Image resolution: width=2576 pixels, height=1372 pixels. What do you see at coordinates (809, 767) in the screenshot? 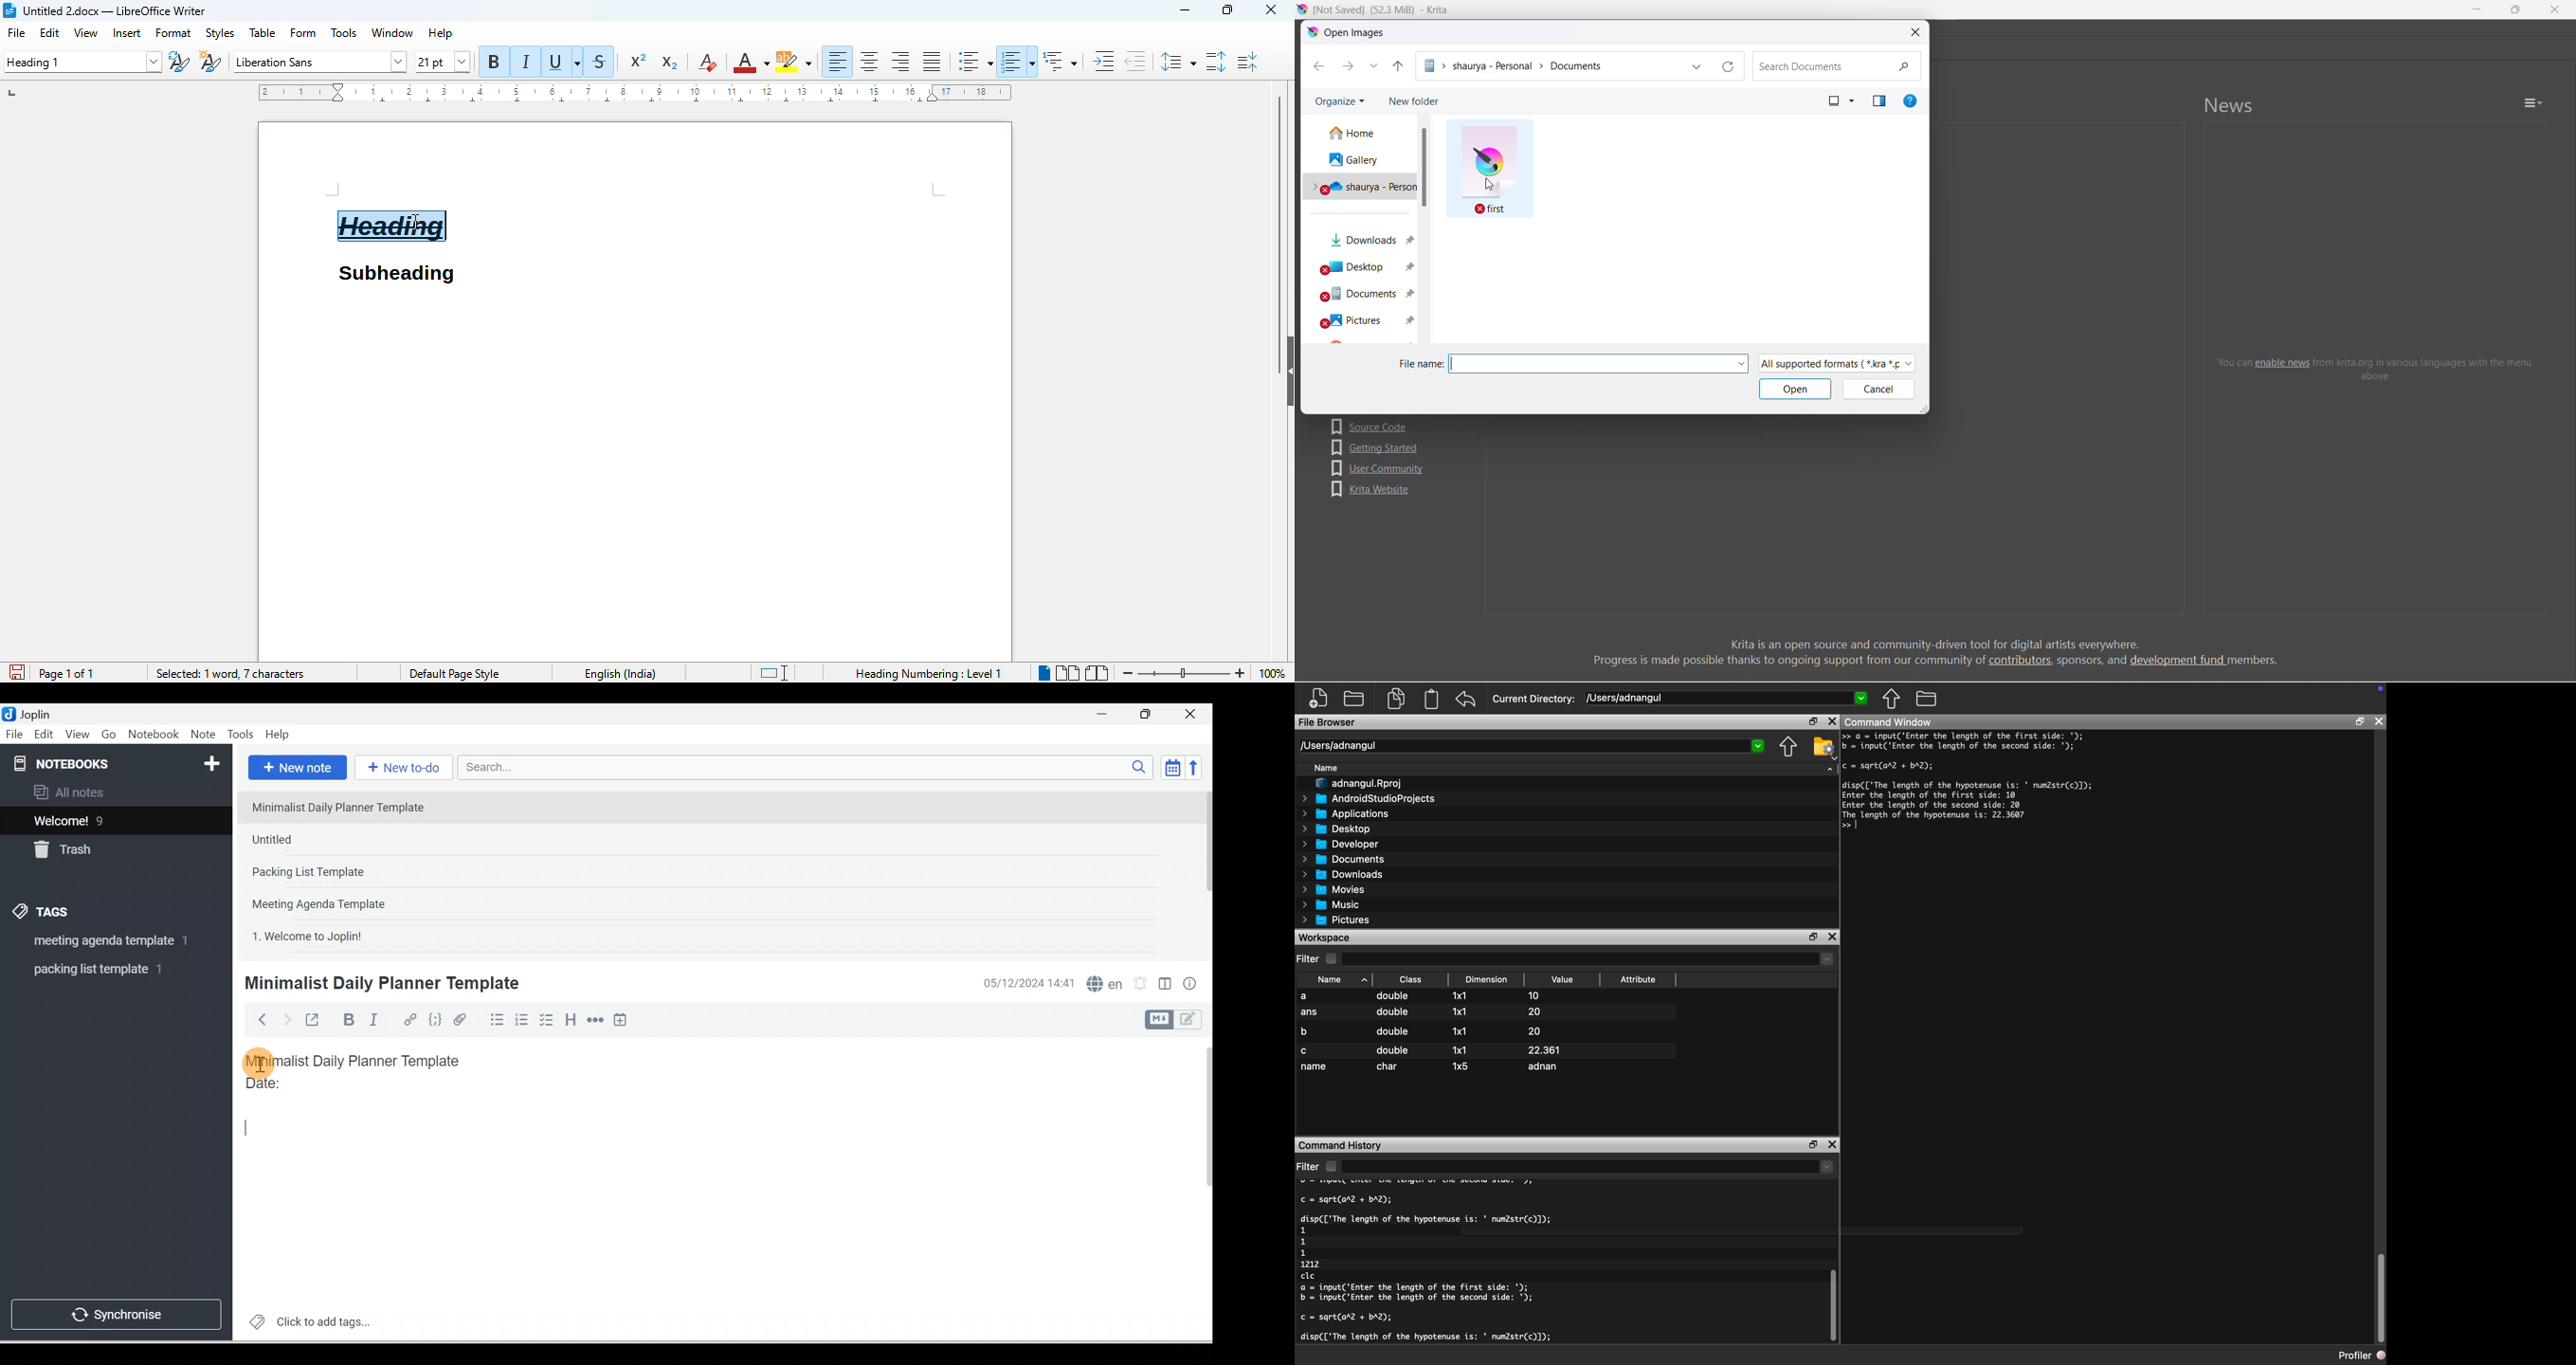
I see `Search bar` at bounding box center [809, 767].